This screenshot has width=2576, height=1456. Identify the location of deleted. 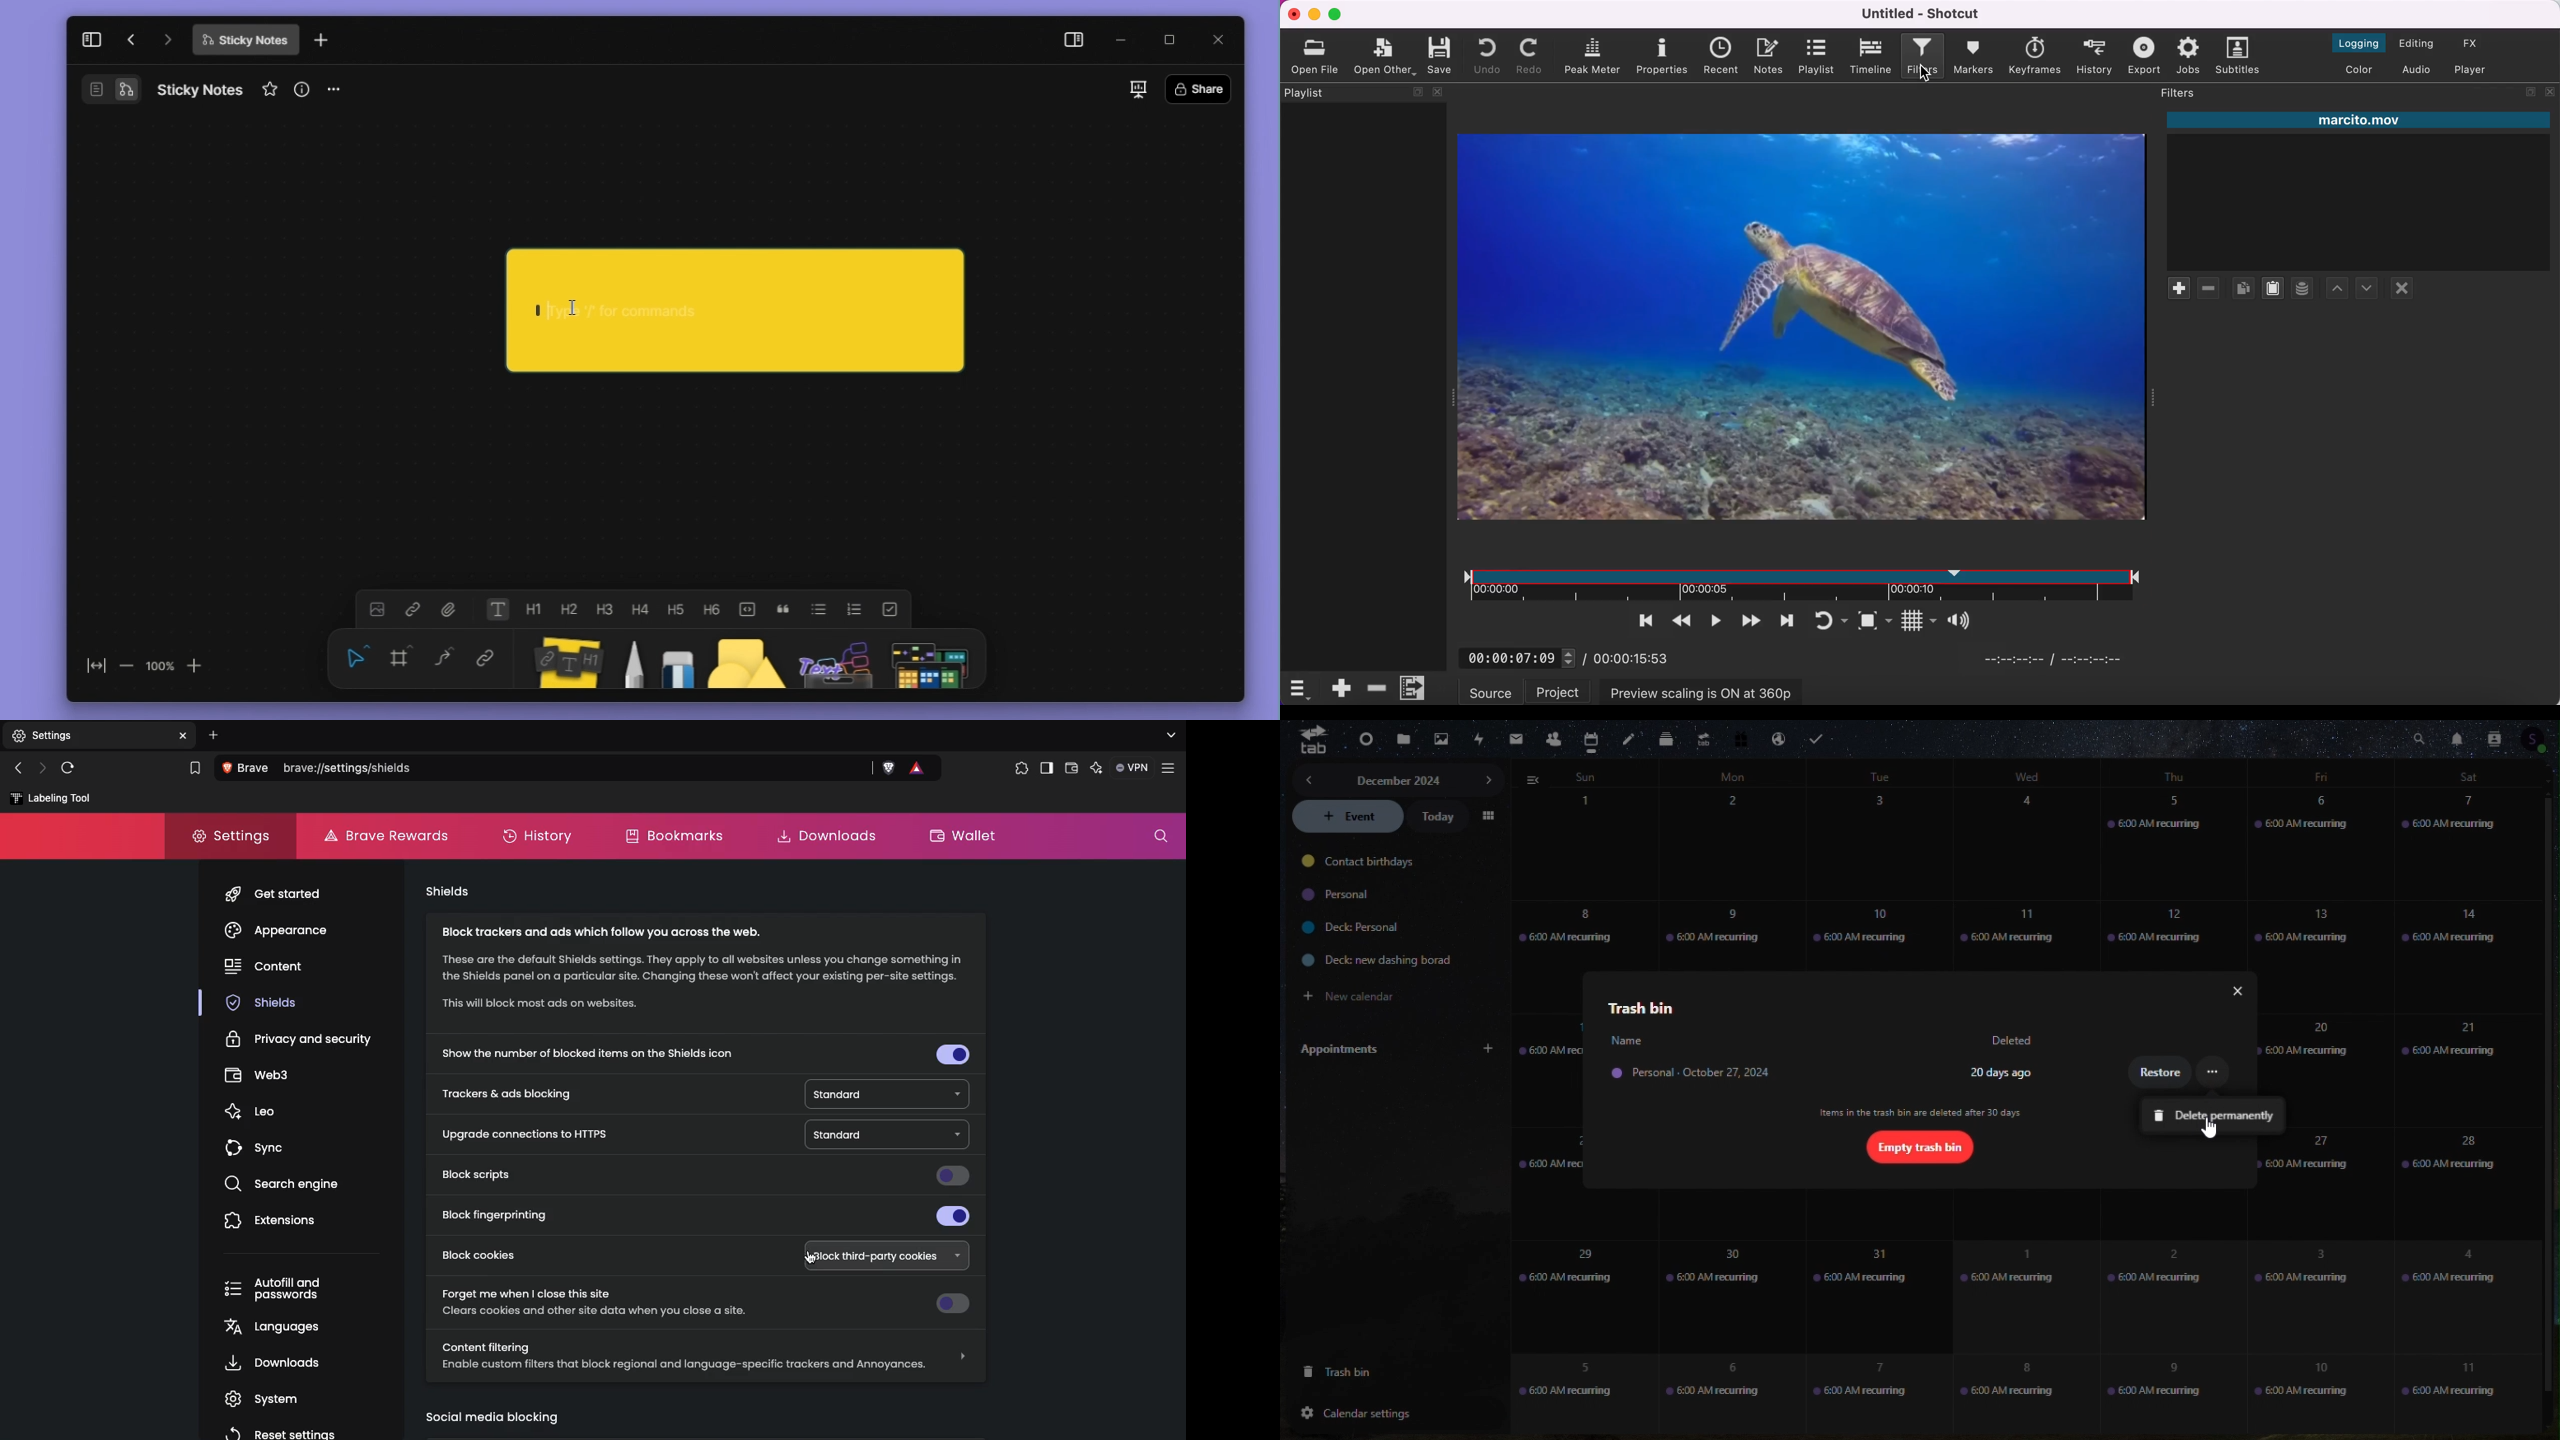
(2015, 1041).